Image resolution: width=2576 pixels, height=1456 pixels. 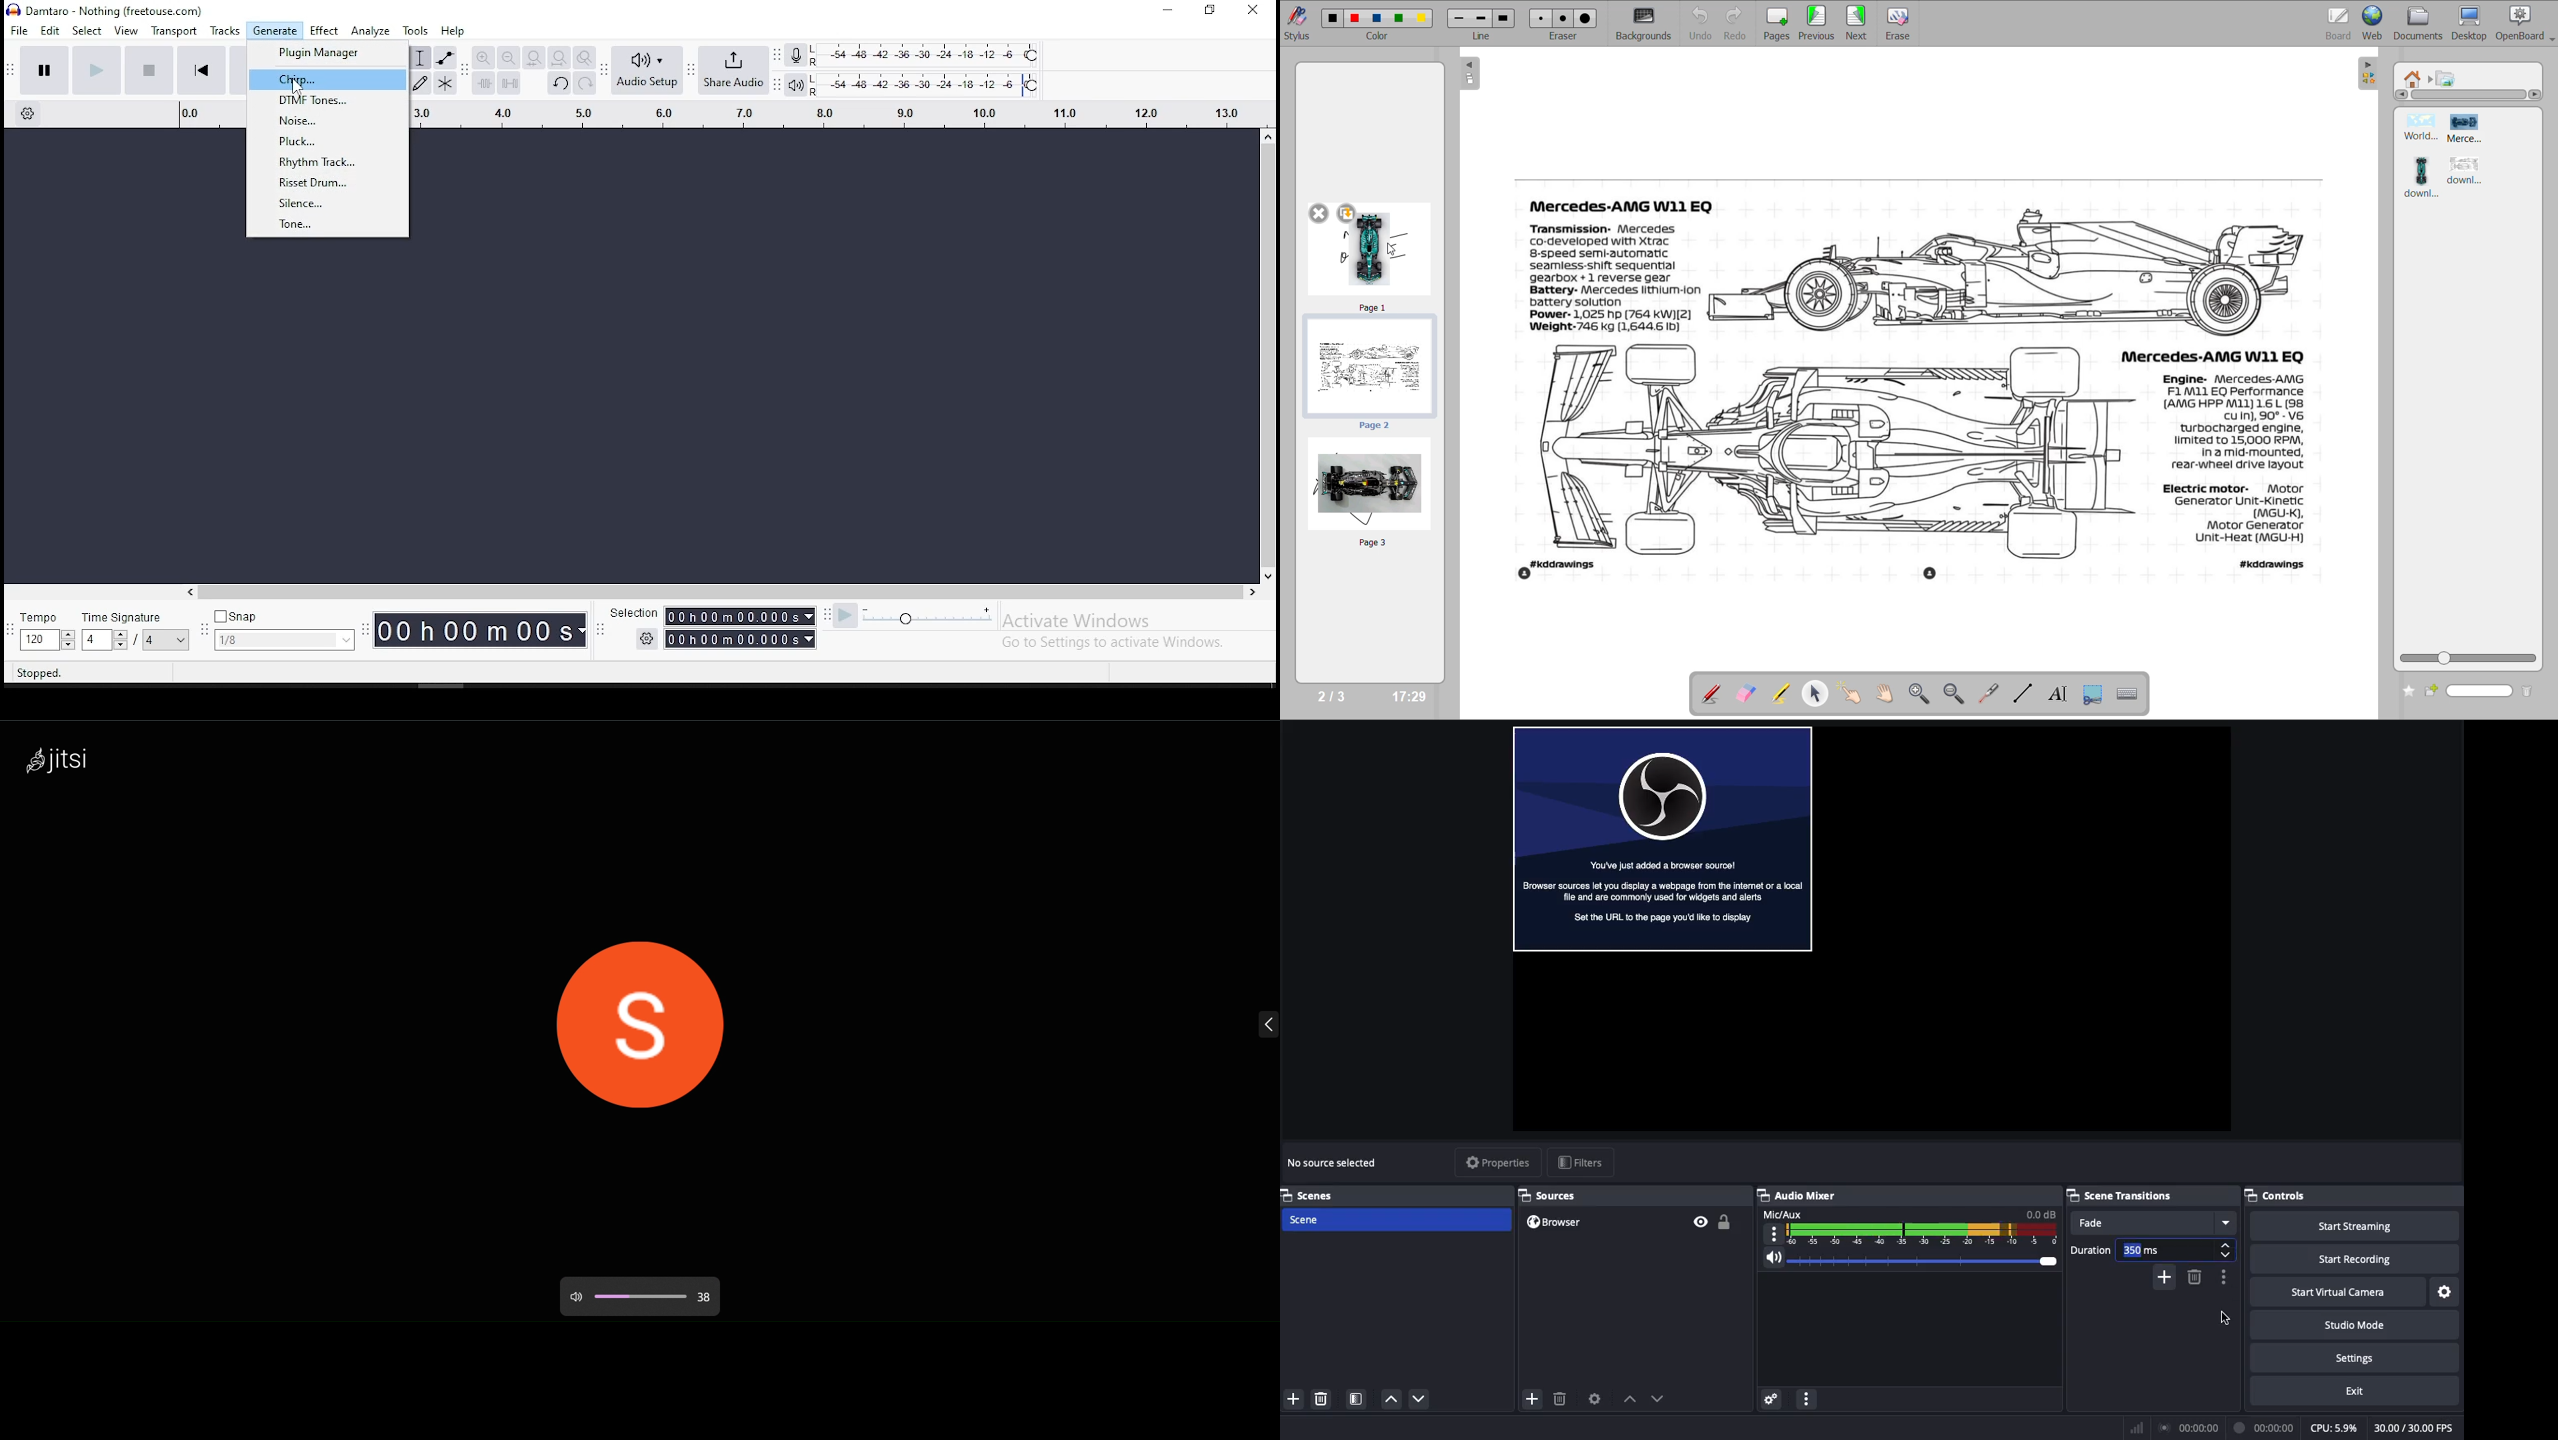 I want to click on Volume, so click(x=1911, y=1260).